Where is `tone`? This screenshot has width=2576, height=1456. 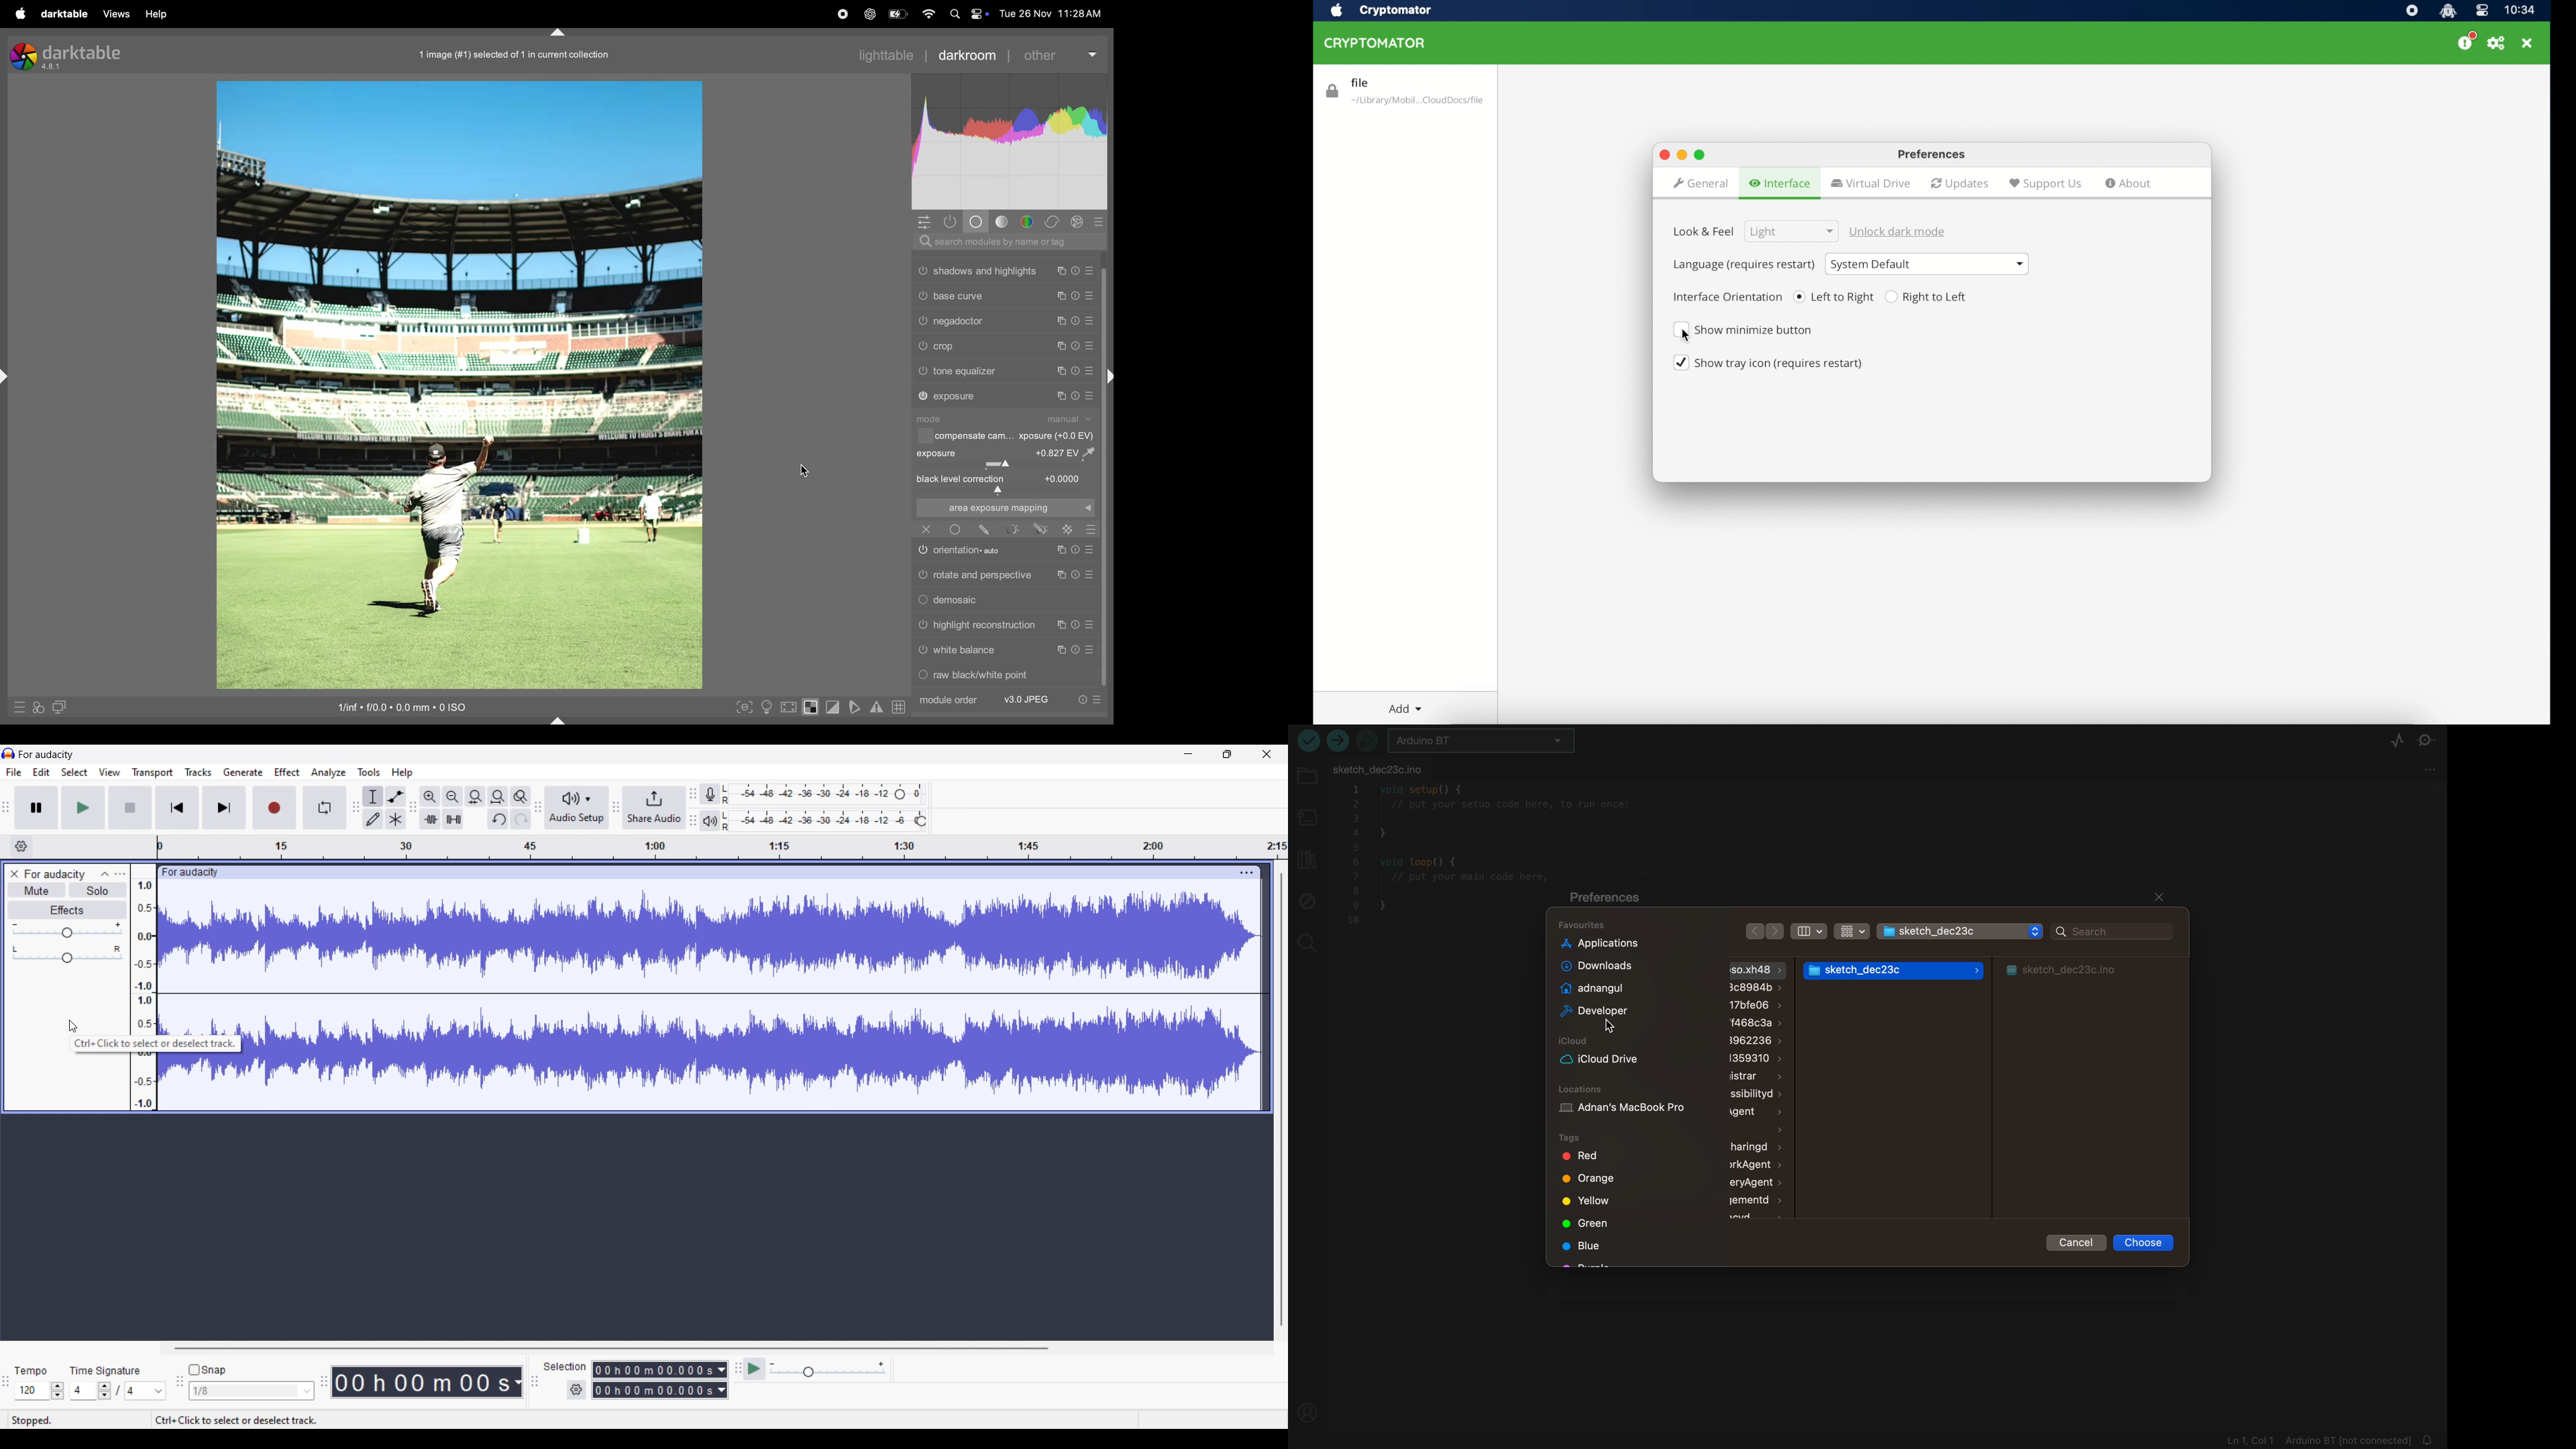
tone is located at coordinates (1003, 222).